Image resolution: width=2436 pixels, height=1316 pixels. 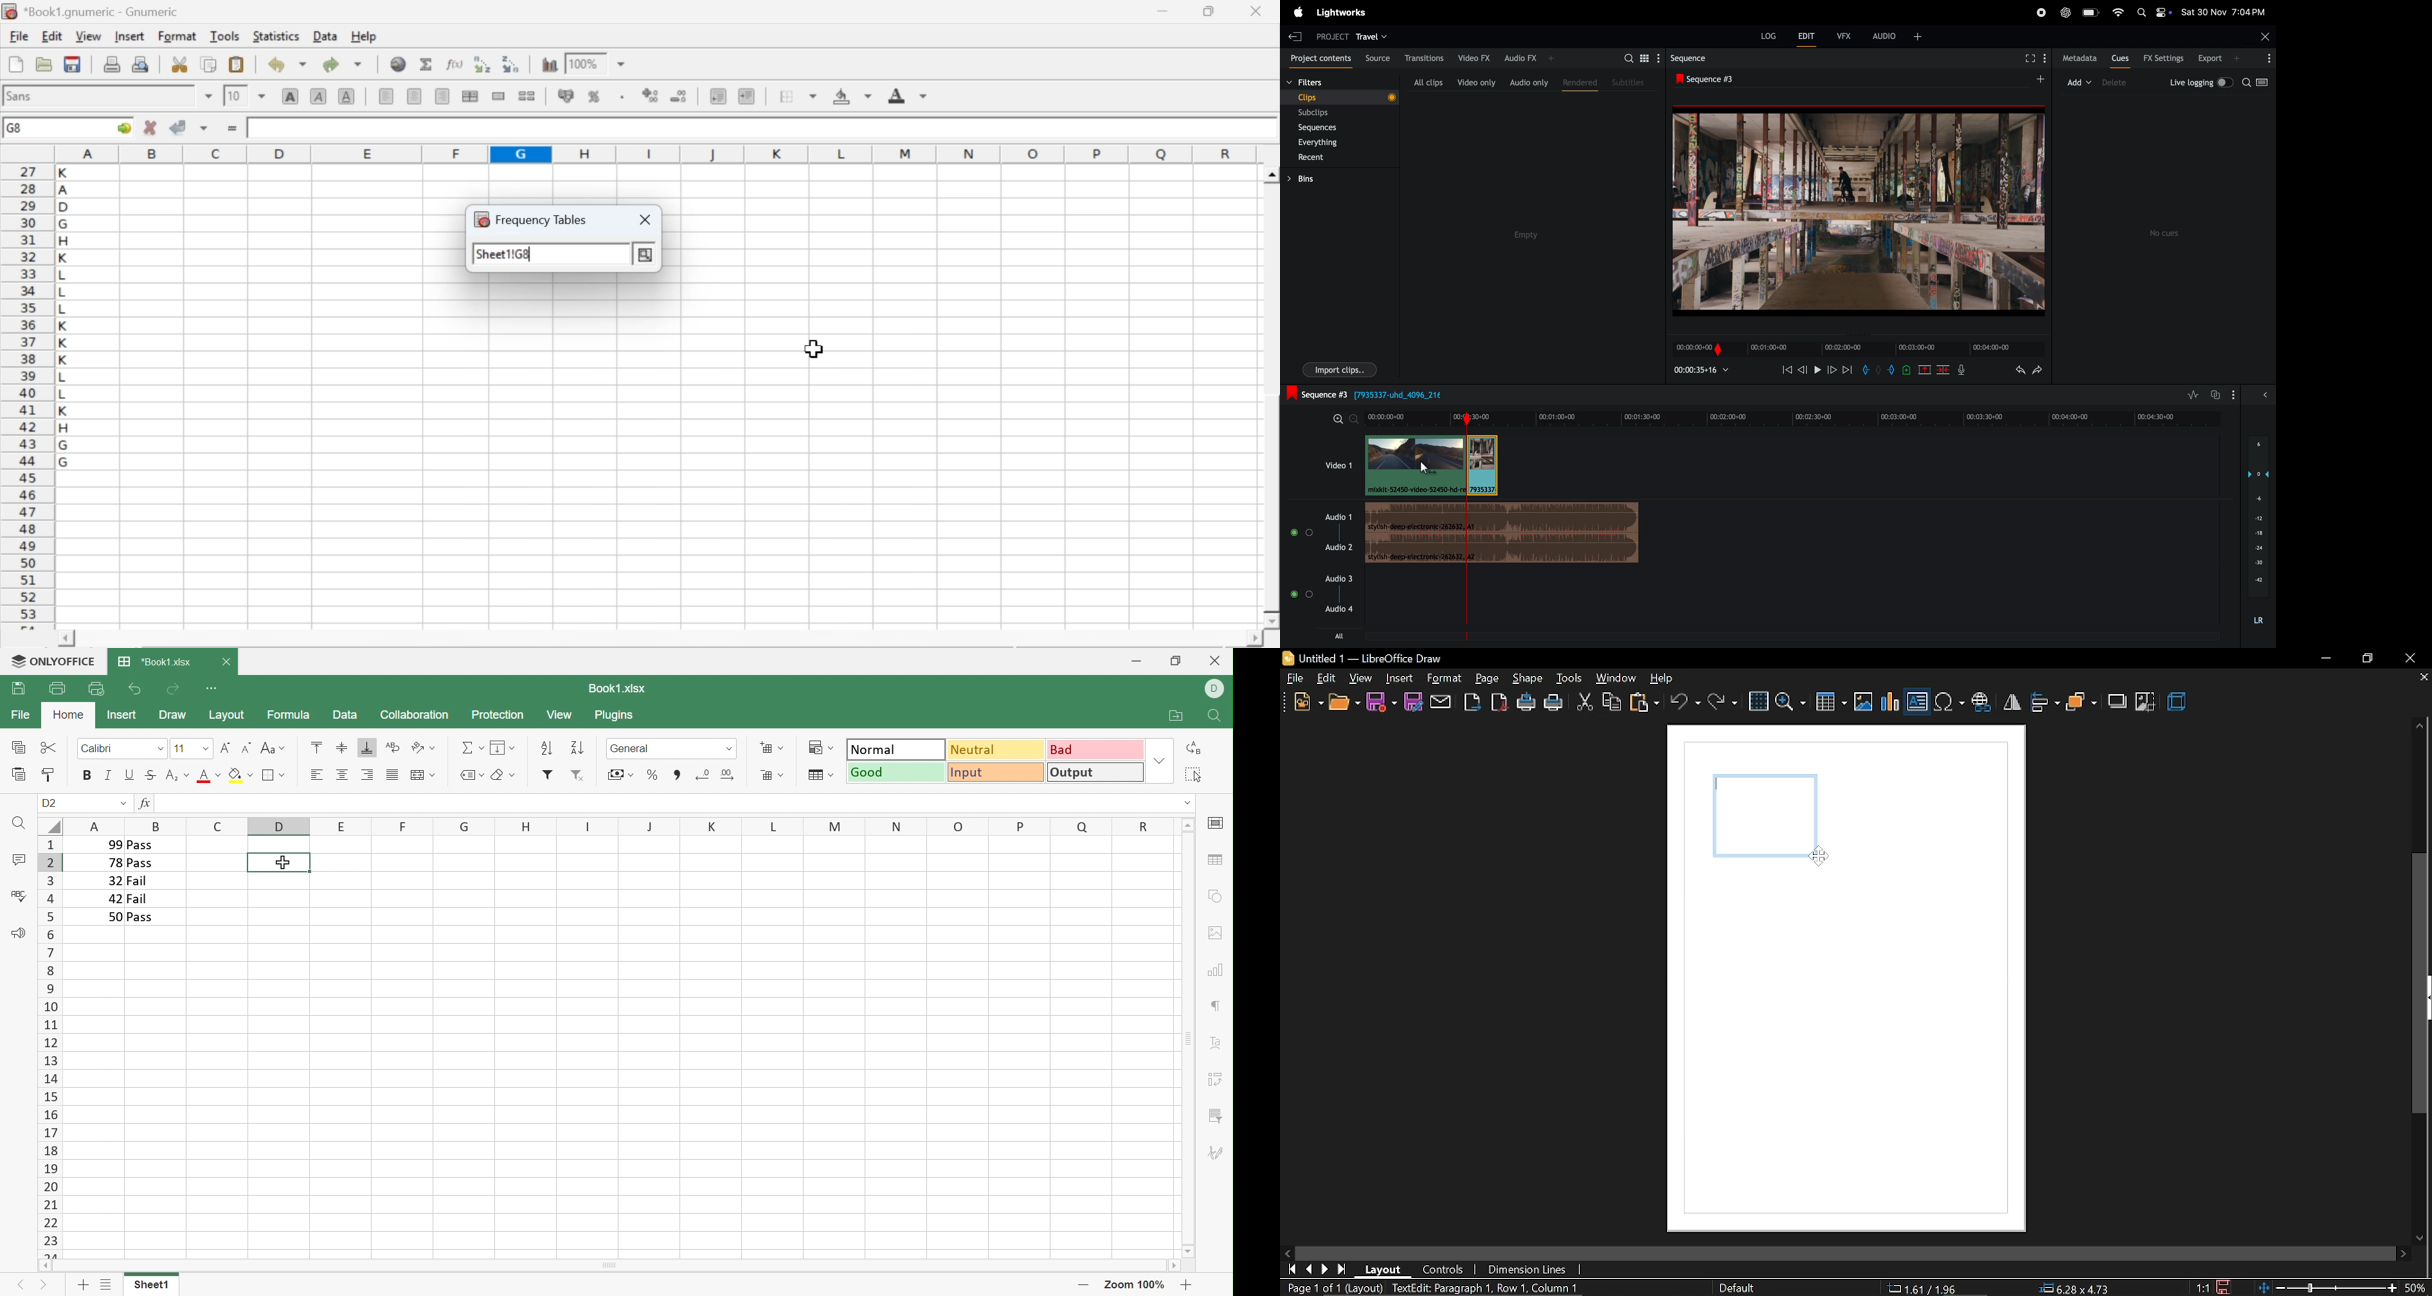 I want to click on Scroll bar, so click(x=609, y=1266).